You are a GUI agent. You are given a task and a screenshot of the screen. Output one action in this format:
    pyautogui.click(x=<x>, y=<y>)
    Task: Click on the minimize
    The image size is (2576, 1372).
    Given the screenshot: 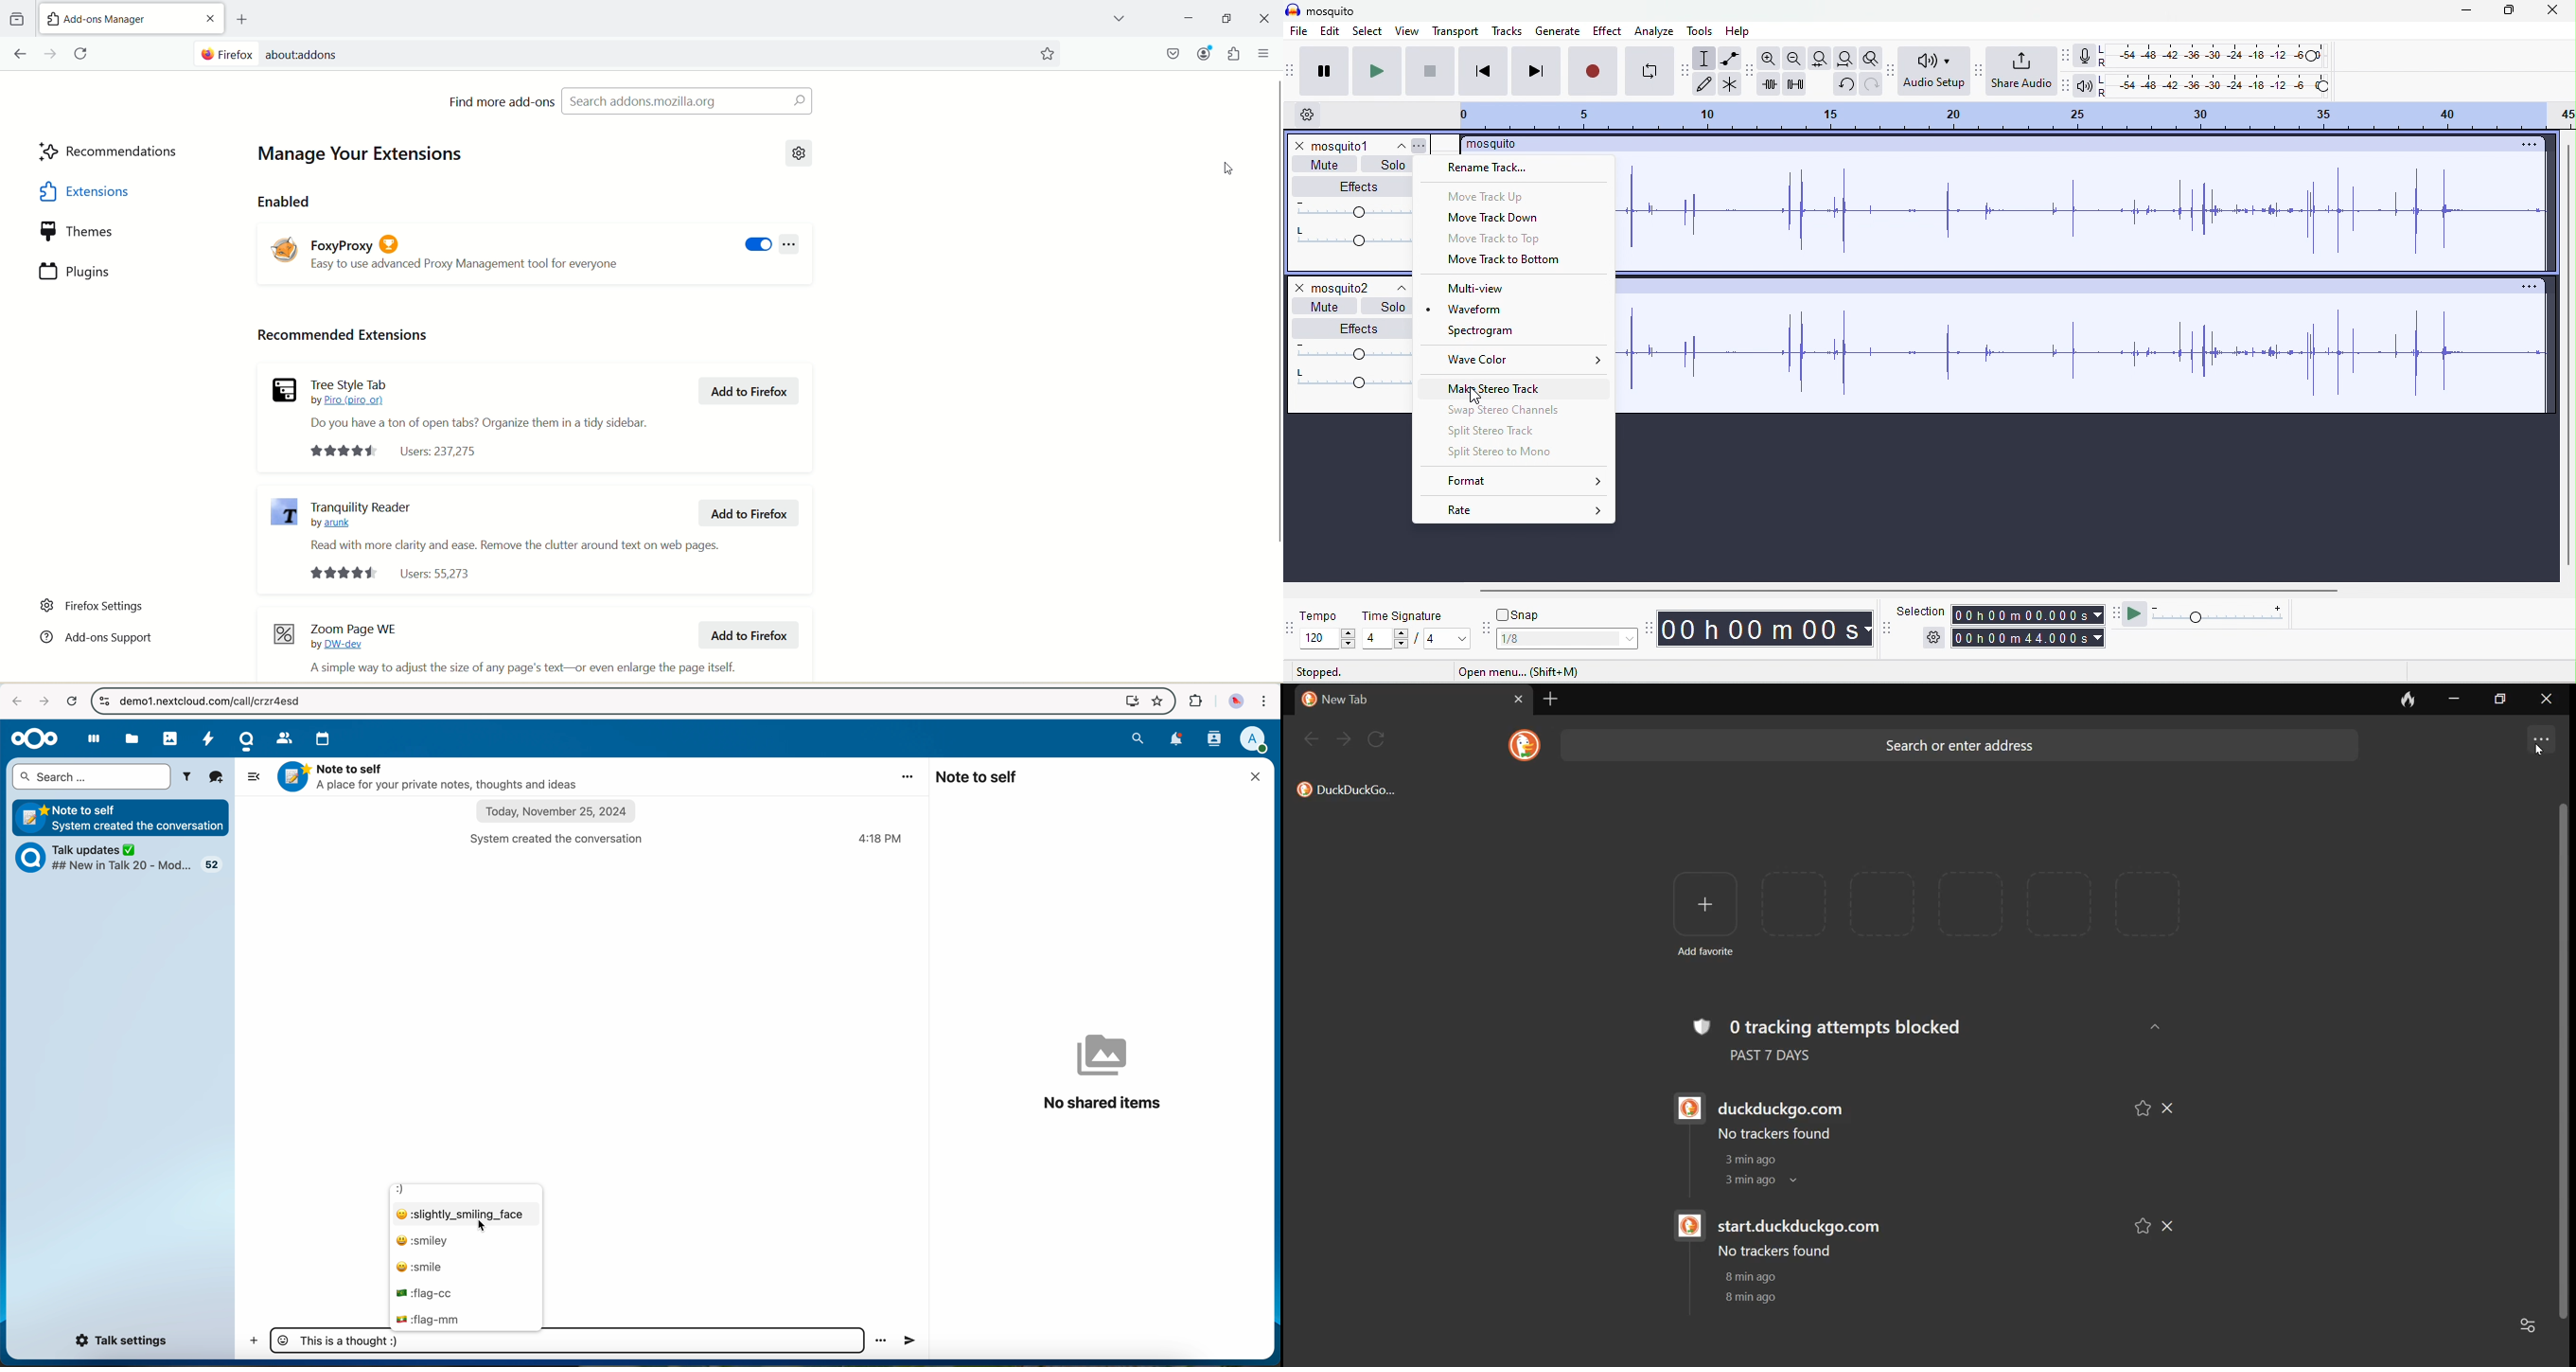 What is the action you would take?
    pyautogui.click(x=2462, y=10)
    